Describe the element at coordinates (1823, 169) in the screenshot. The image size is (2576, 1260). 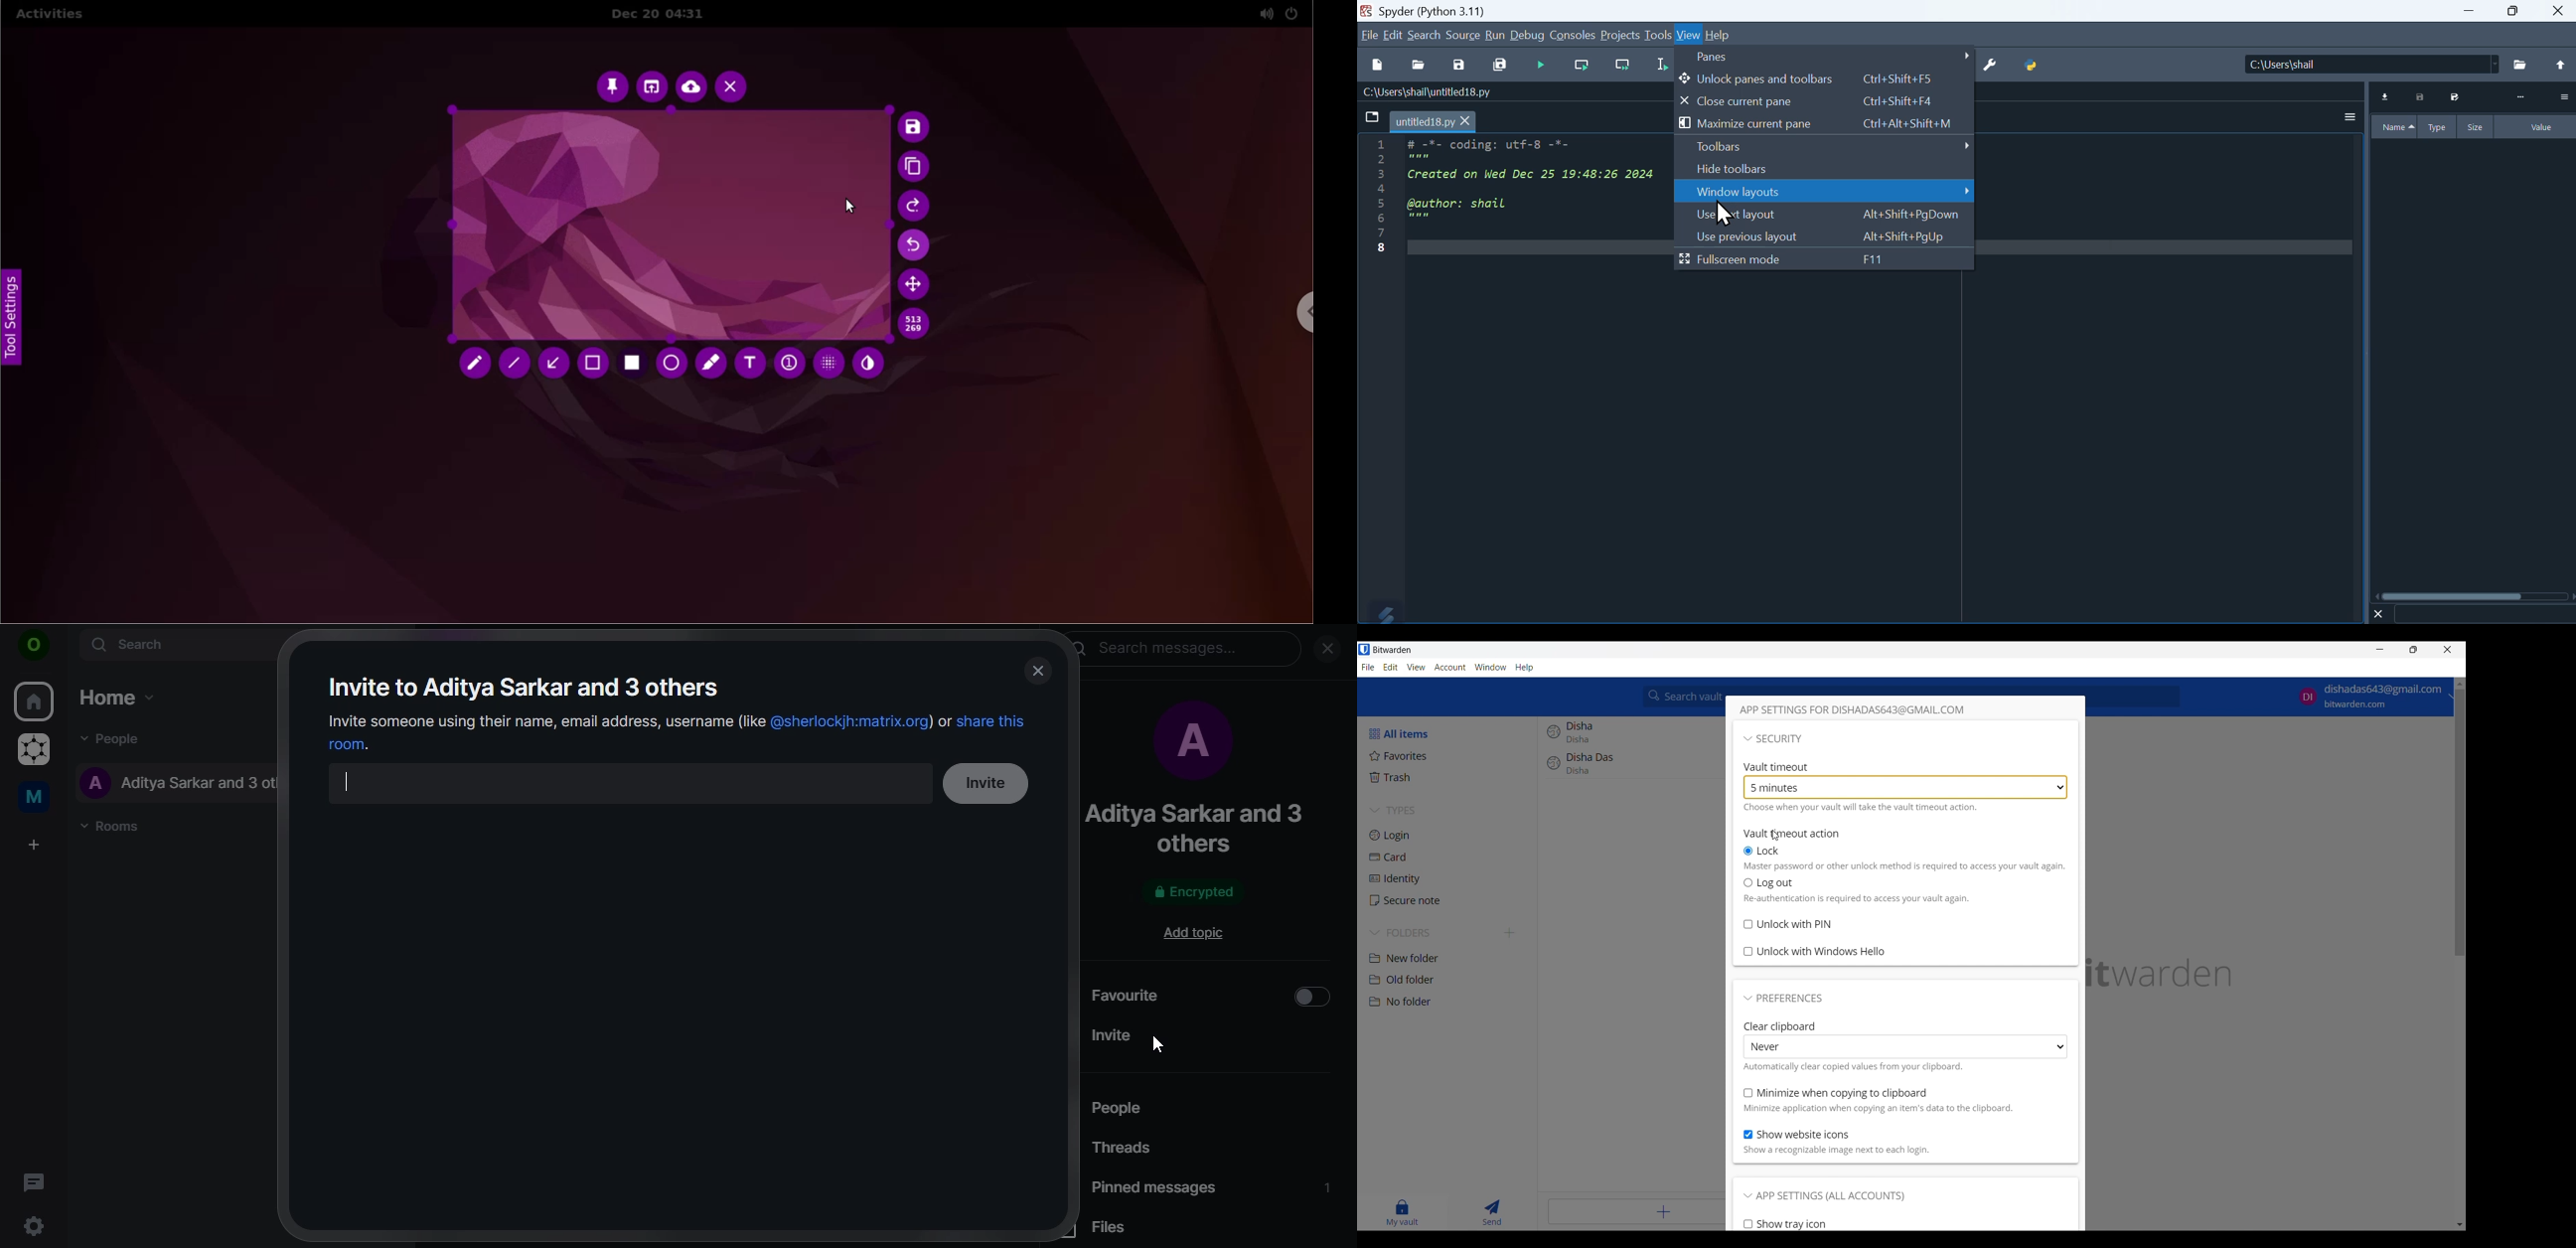
I see `Hide toolbars` at that location.